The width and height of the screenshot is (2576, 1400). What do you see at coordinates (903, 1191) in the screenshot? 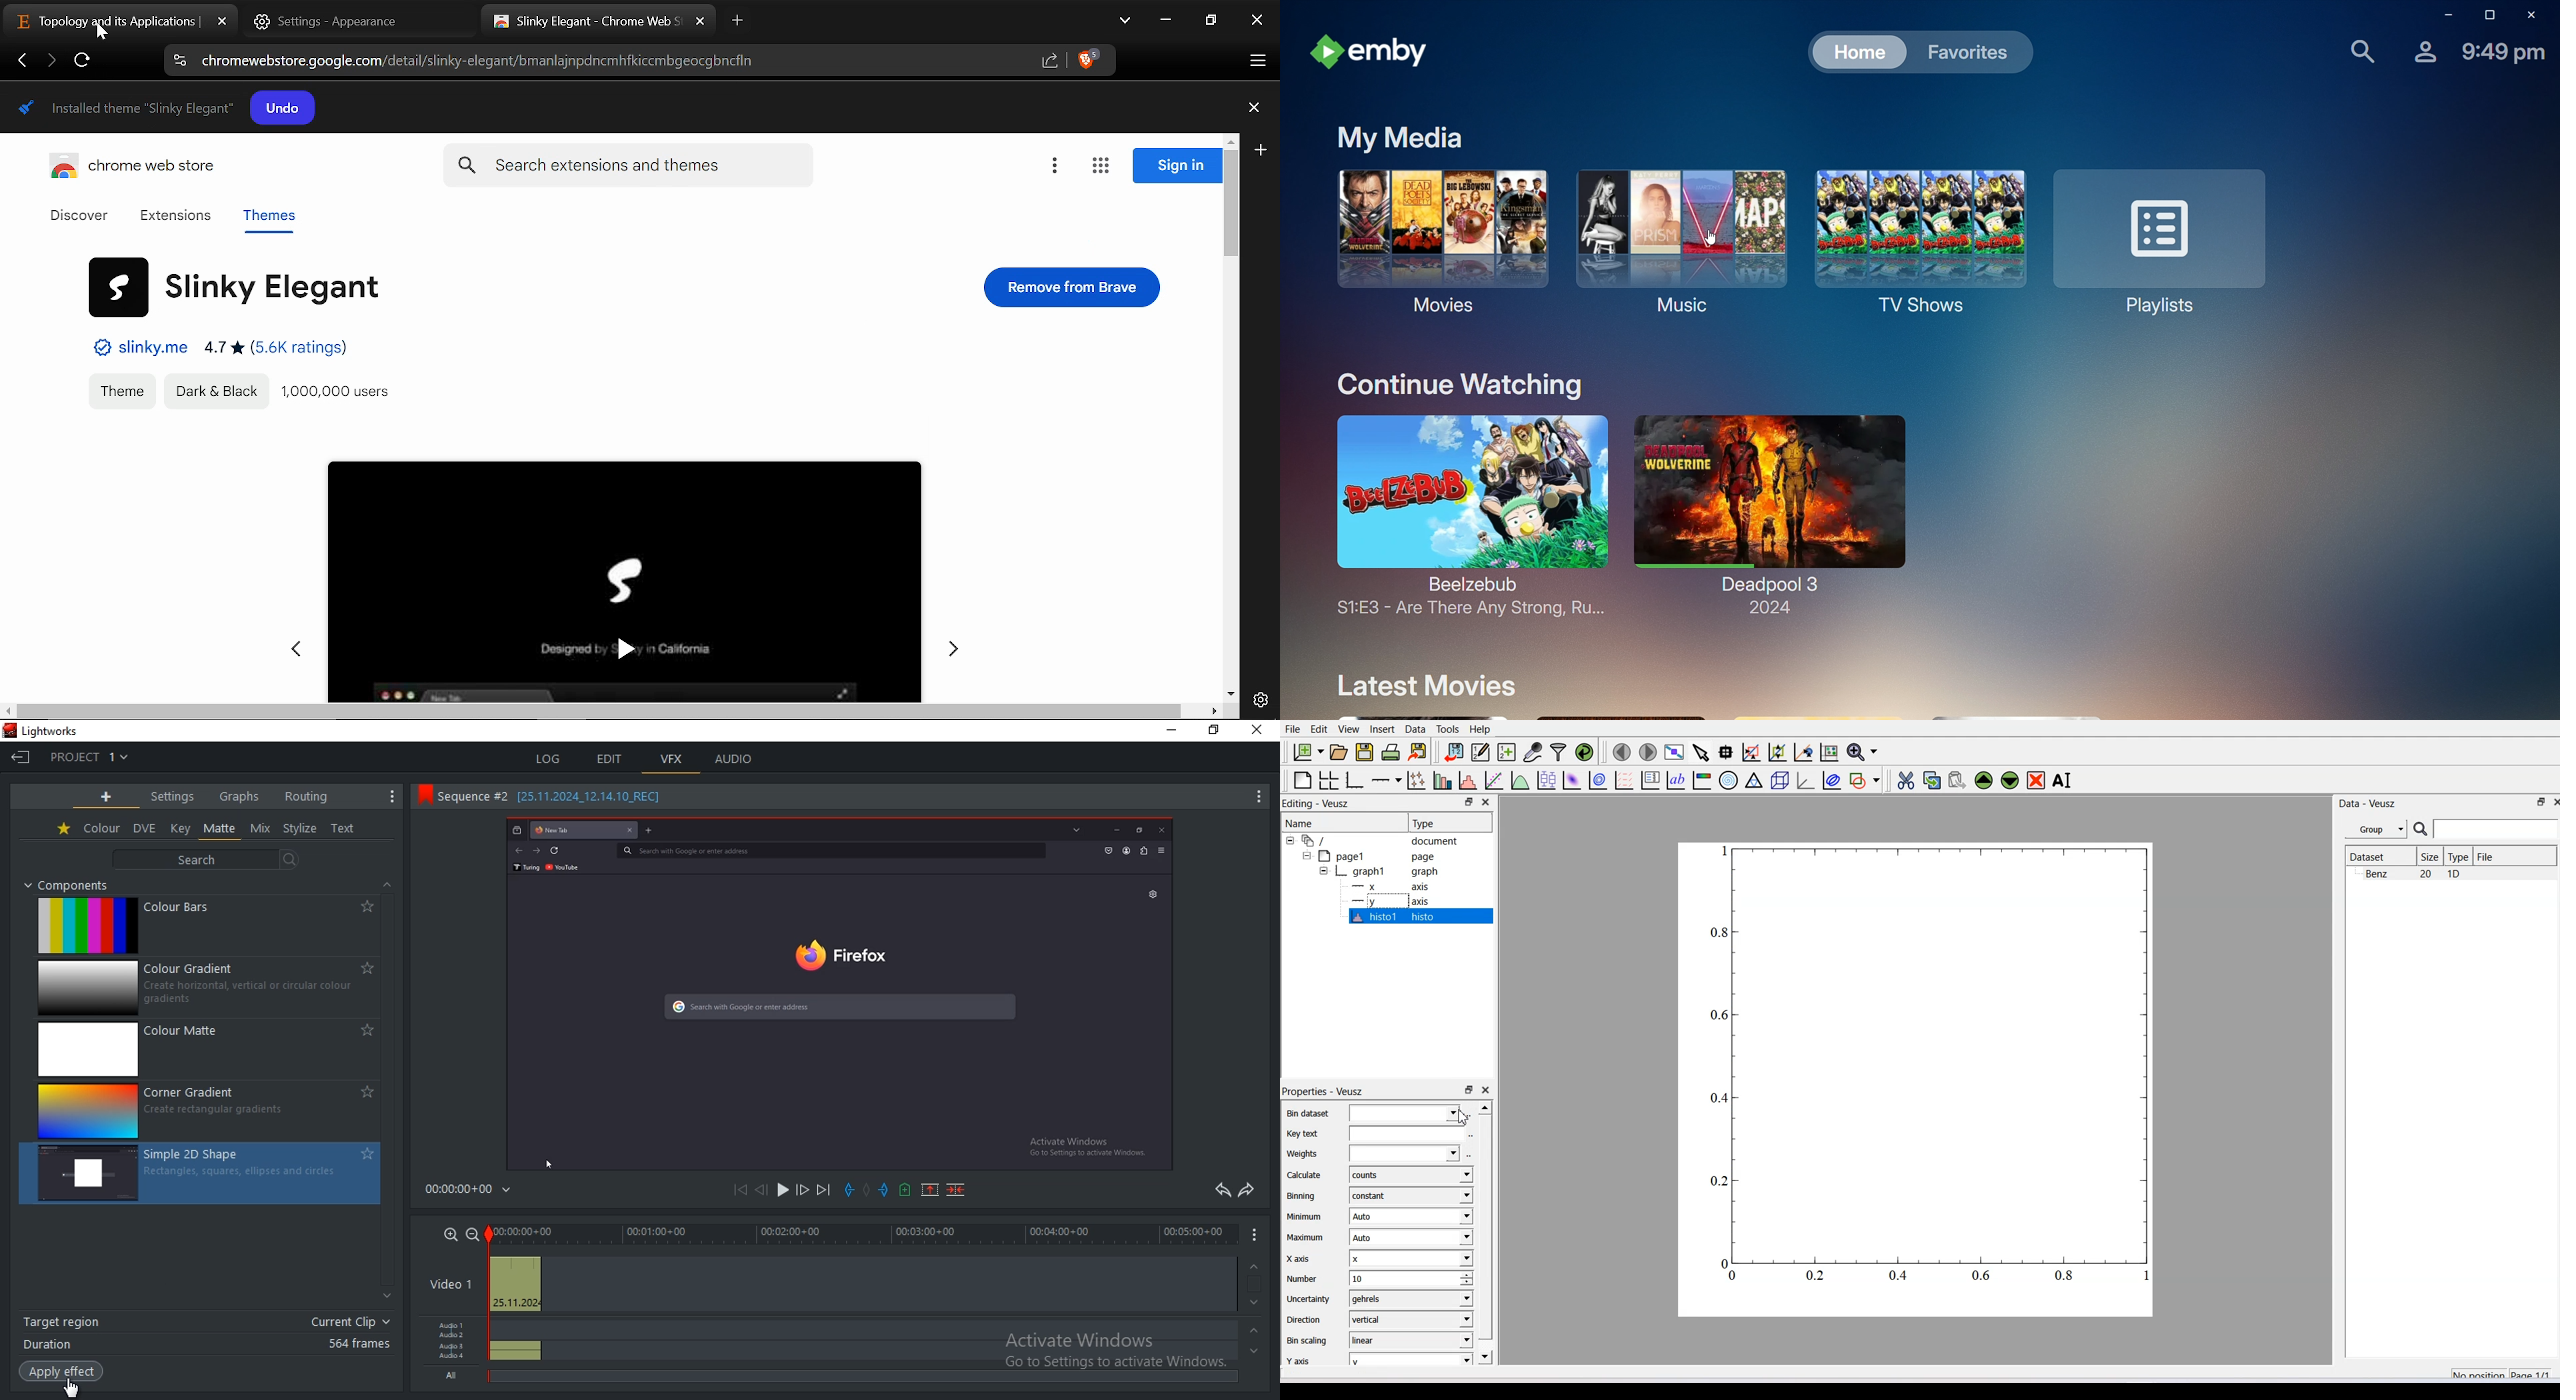
I see `add a cue` at bounding box center [903, 1191].